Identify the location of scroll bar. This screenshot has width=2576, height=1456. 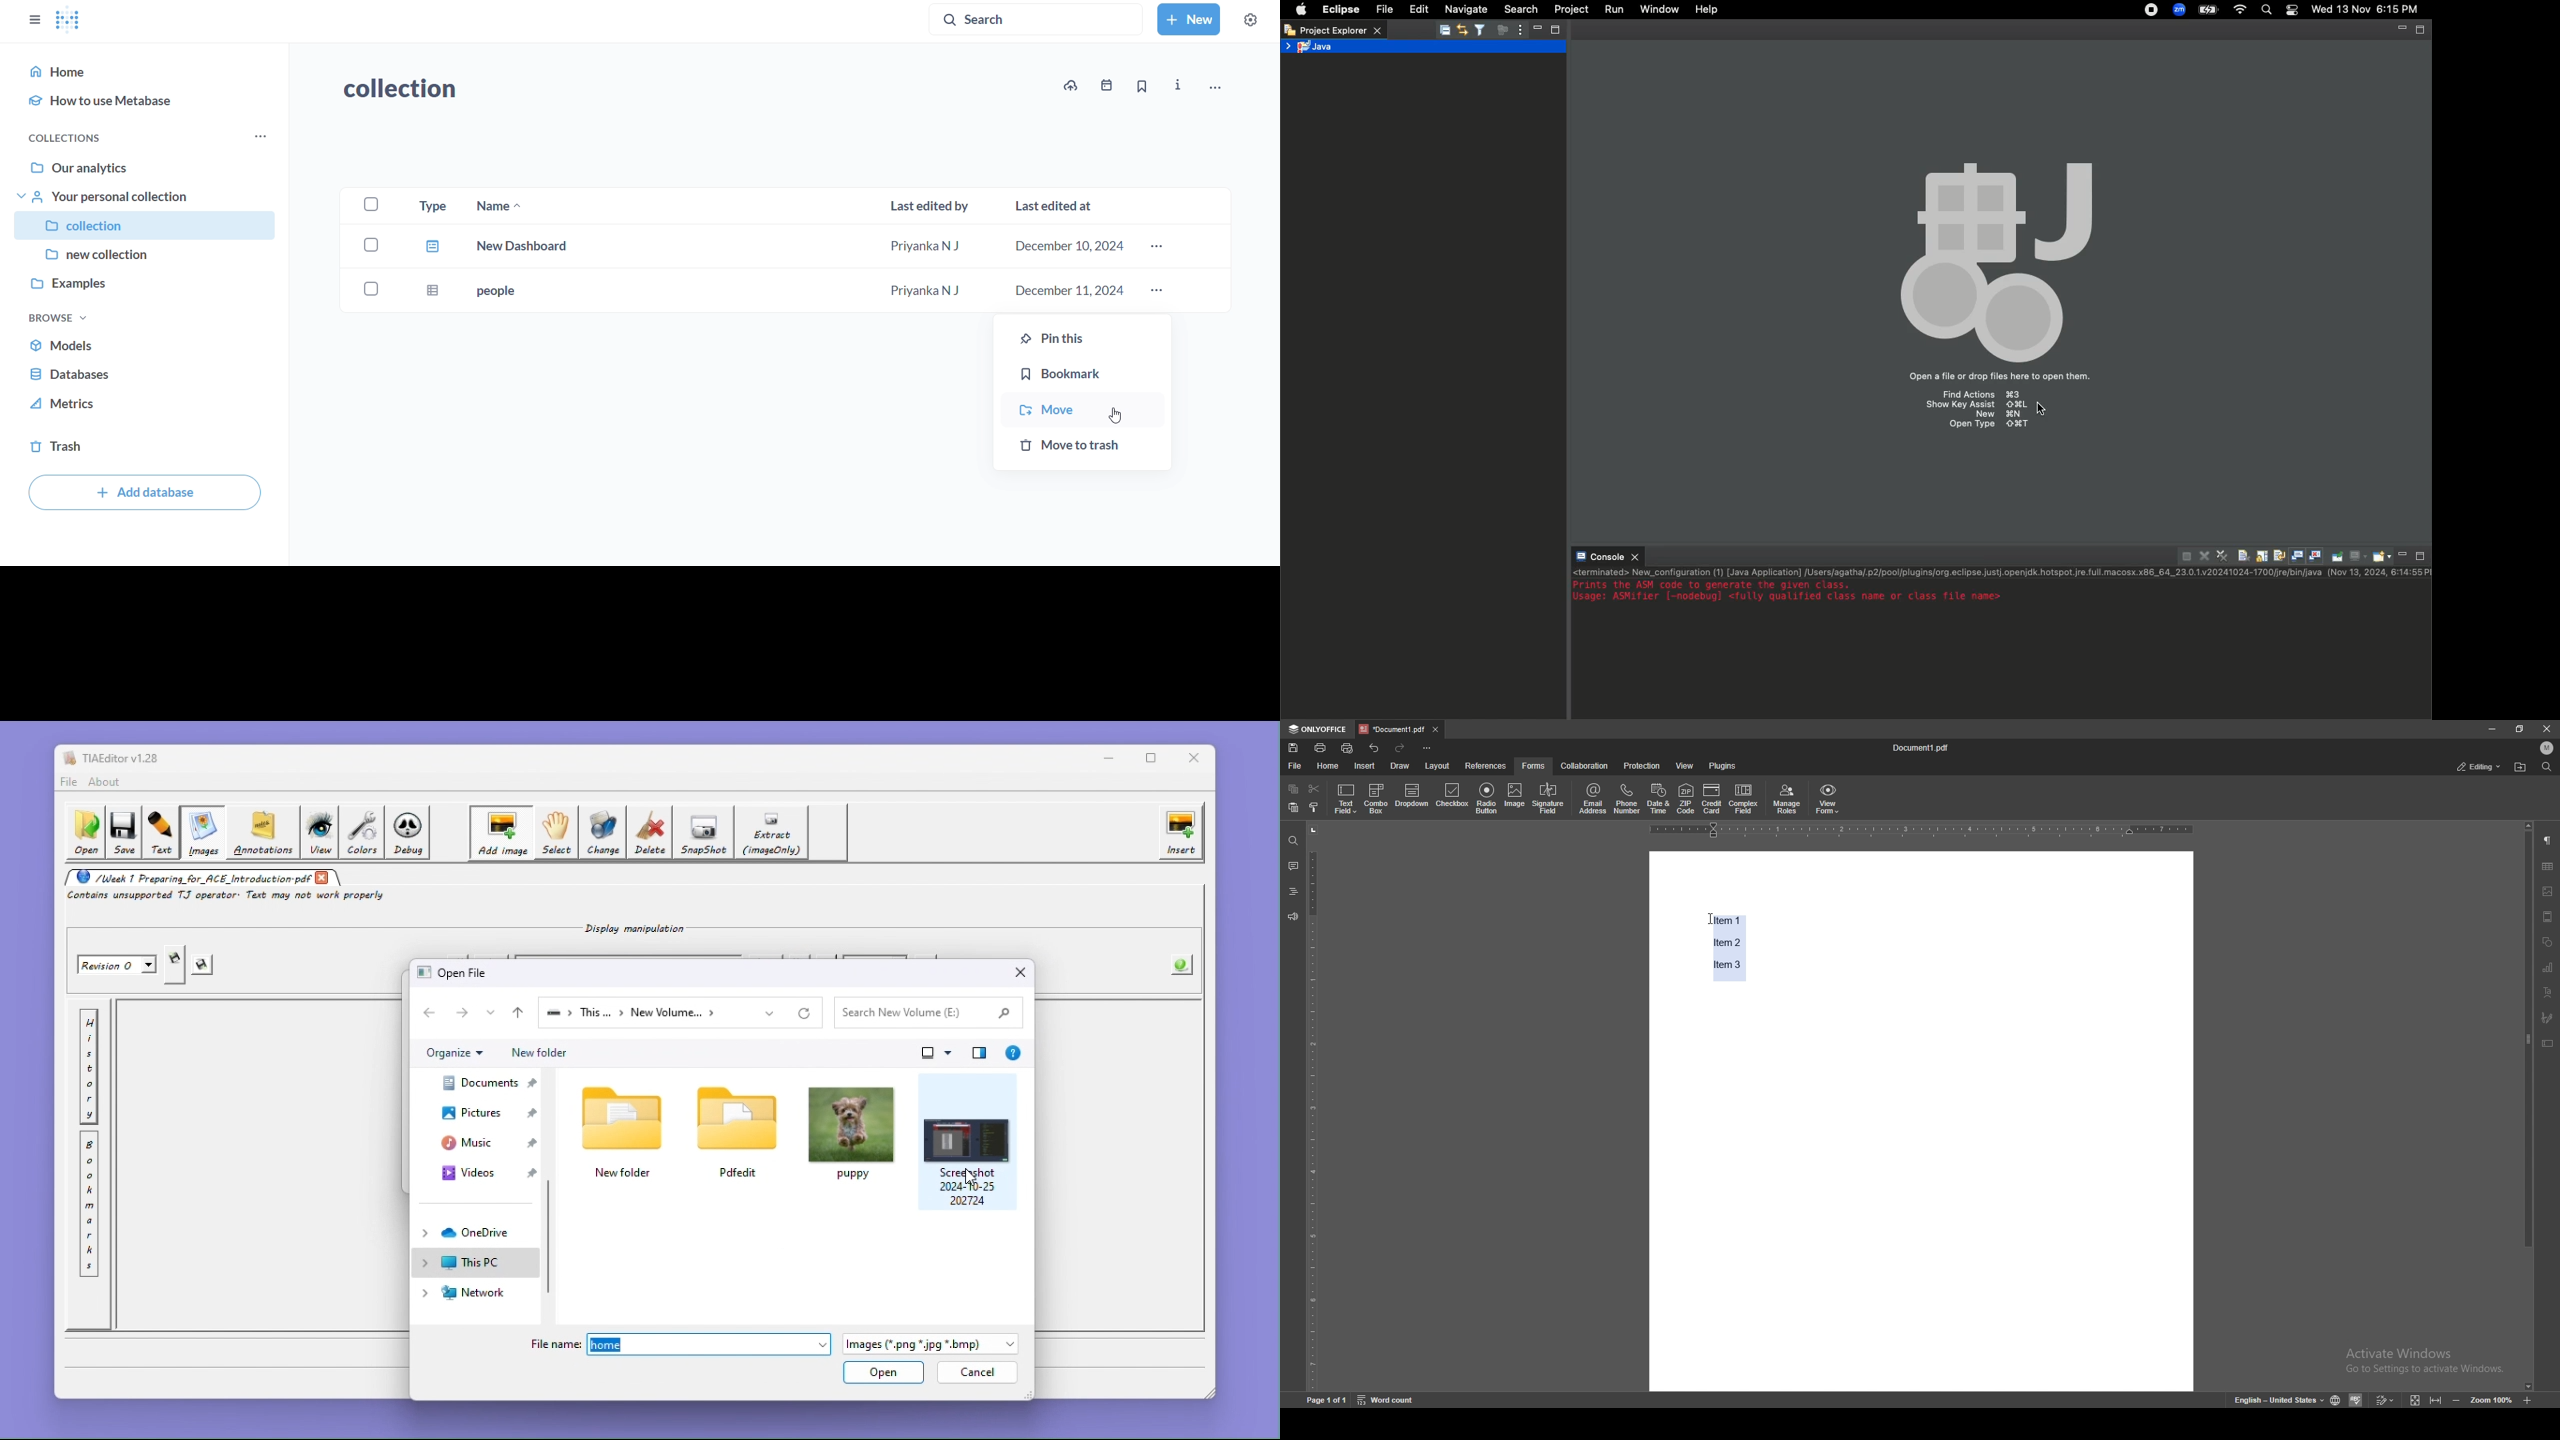
(2528, 1106).